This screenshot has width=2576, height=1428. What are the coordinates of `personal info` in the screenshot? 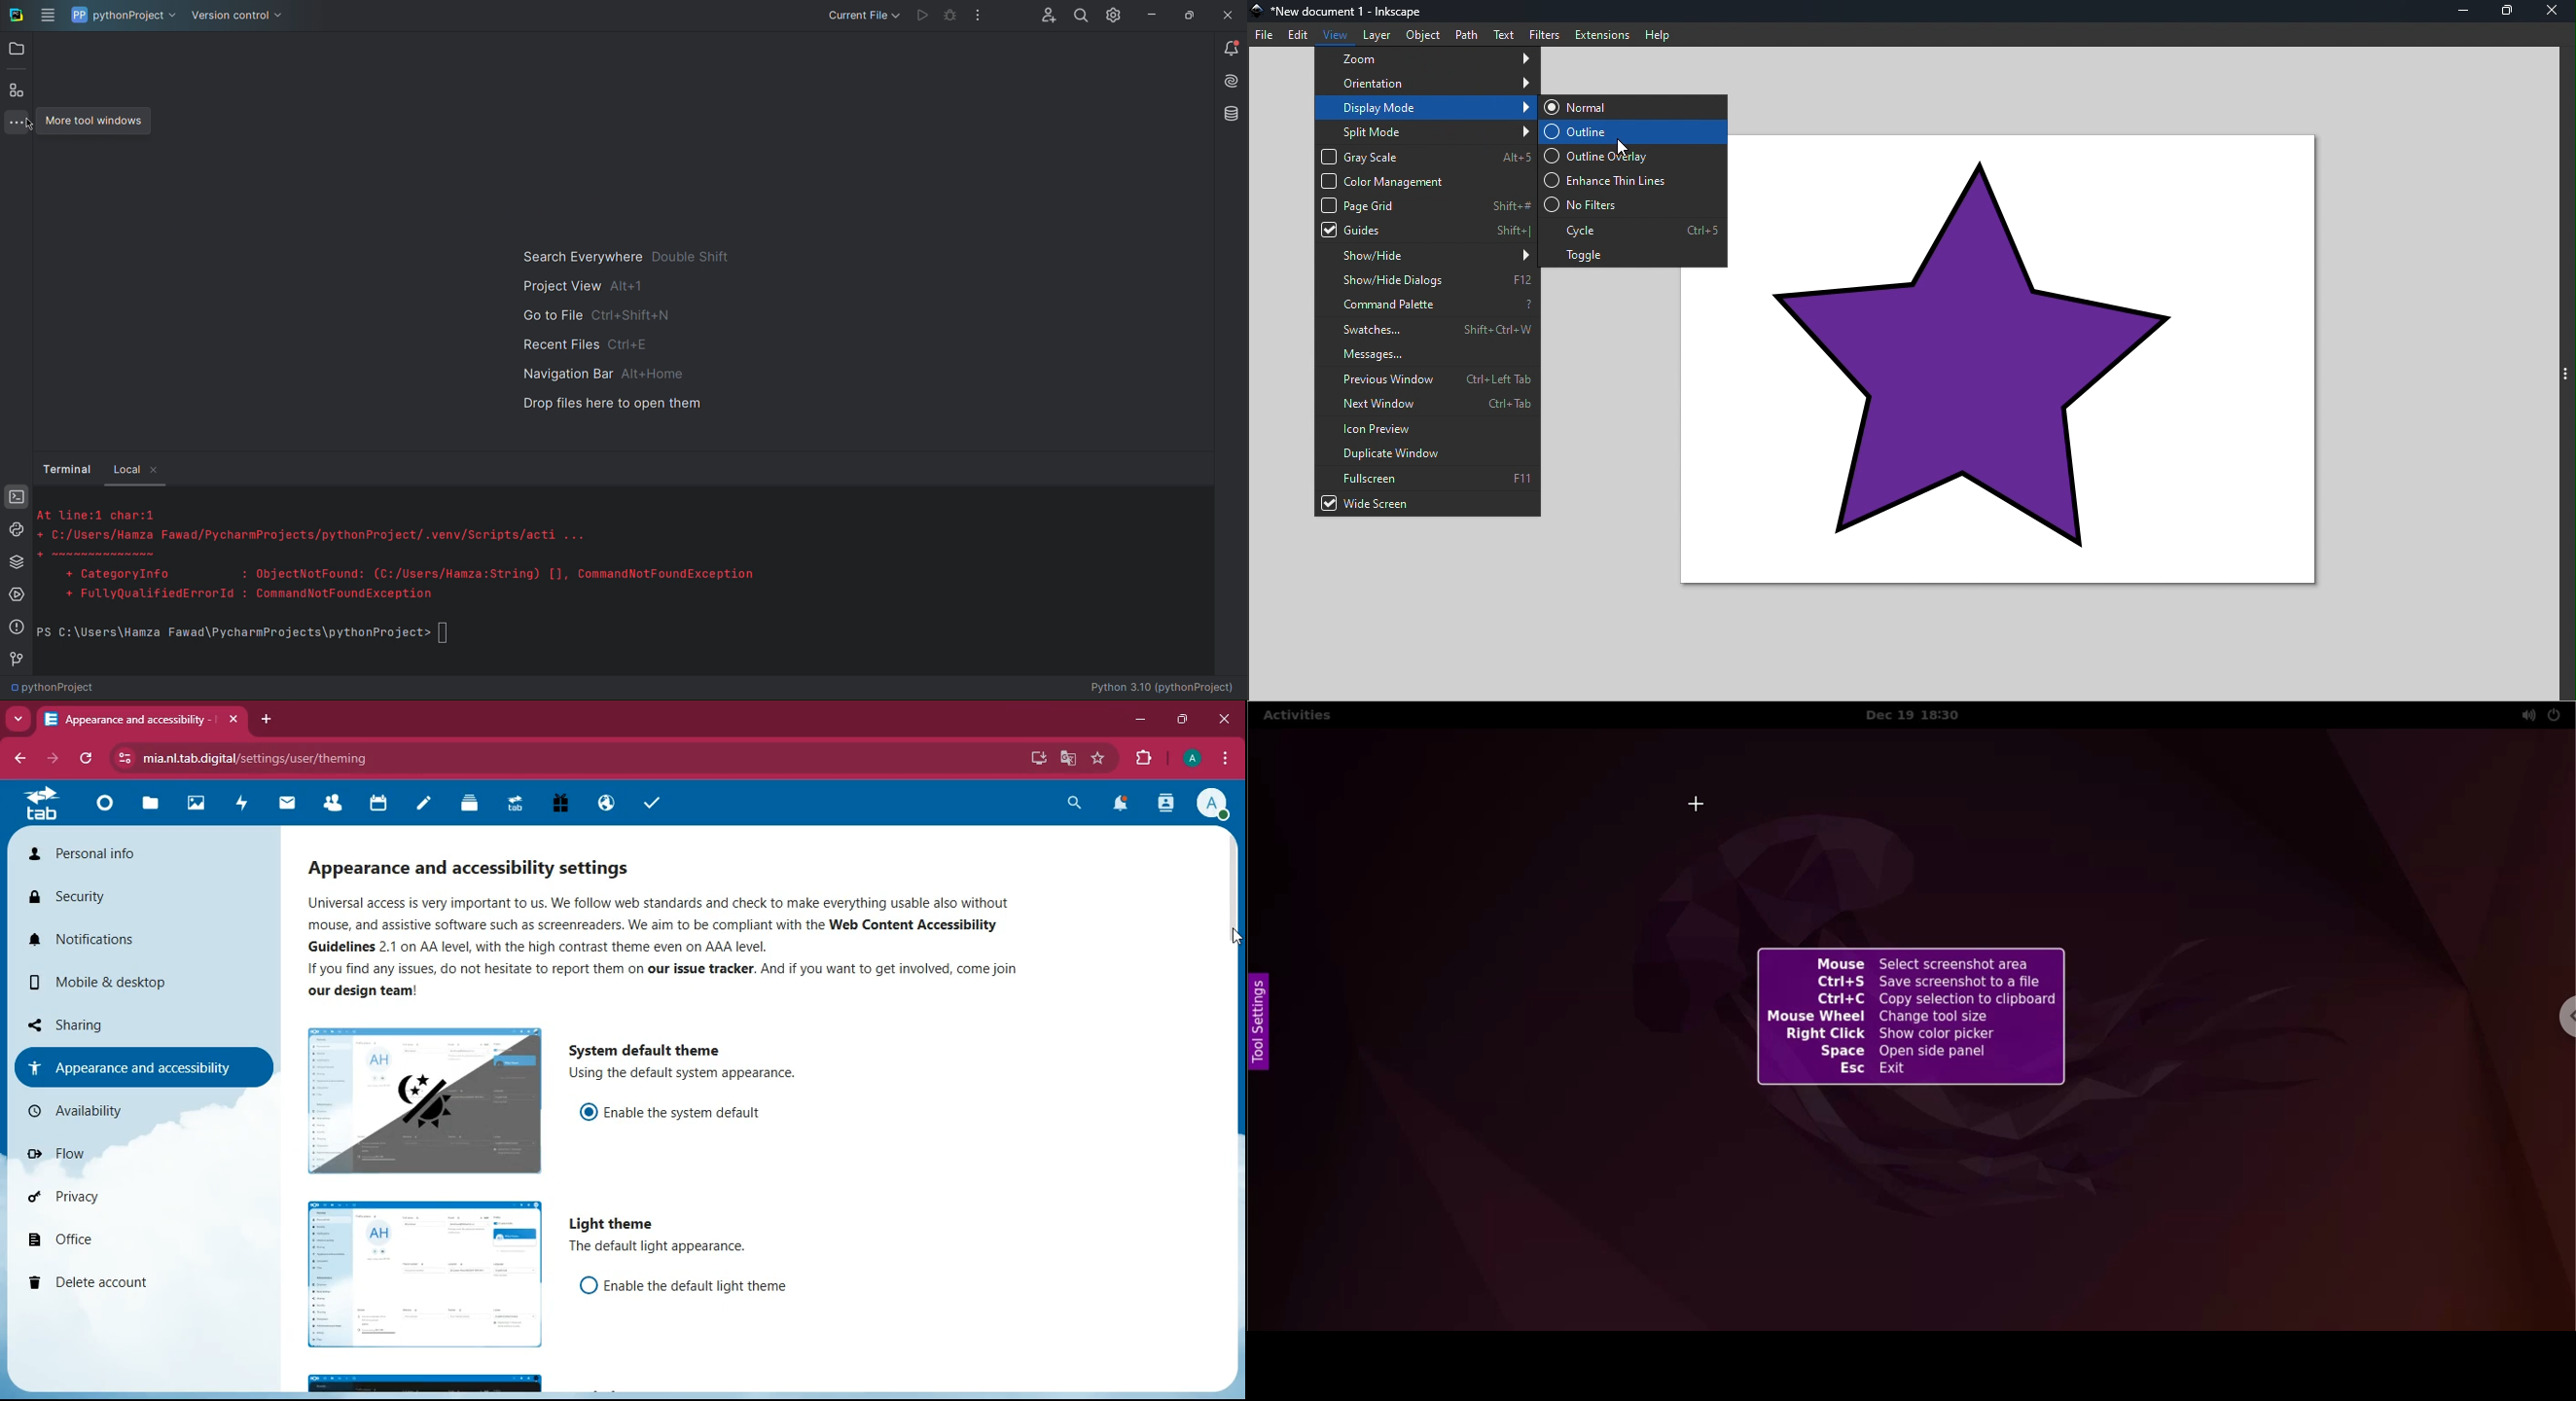 It's located at (140, 858).